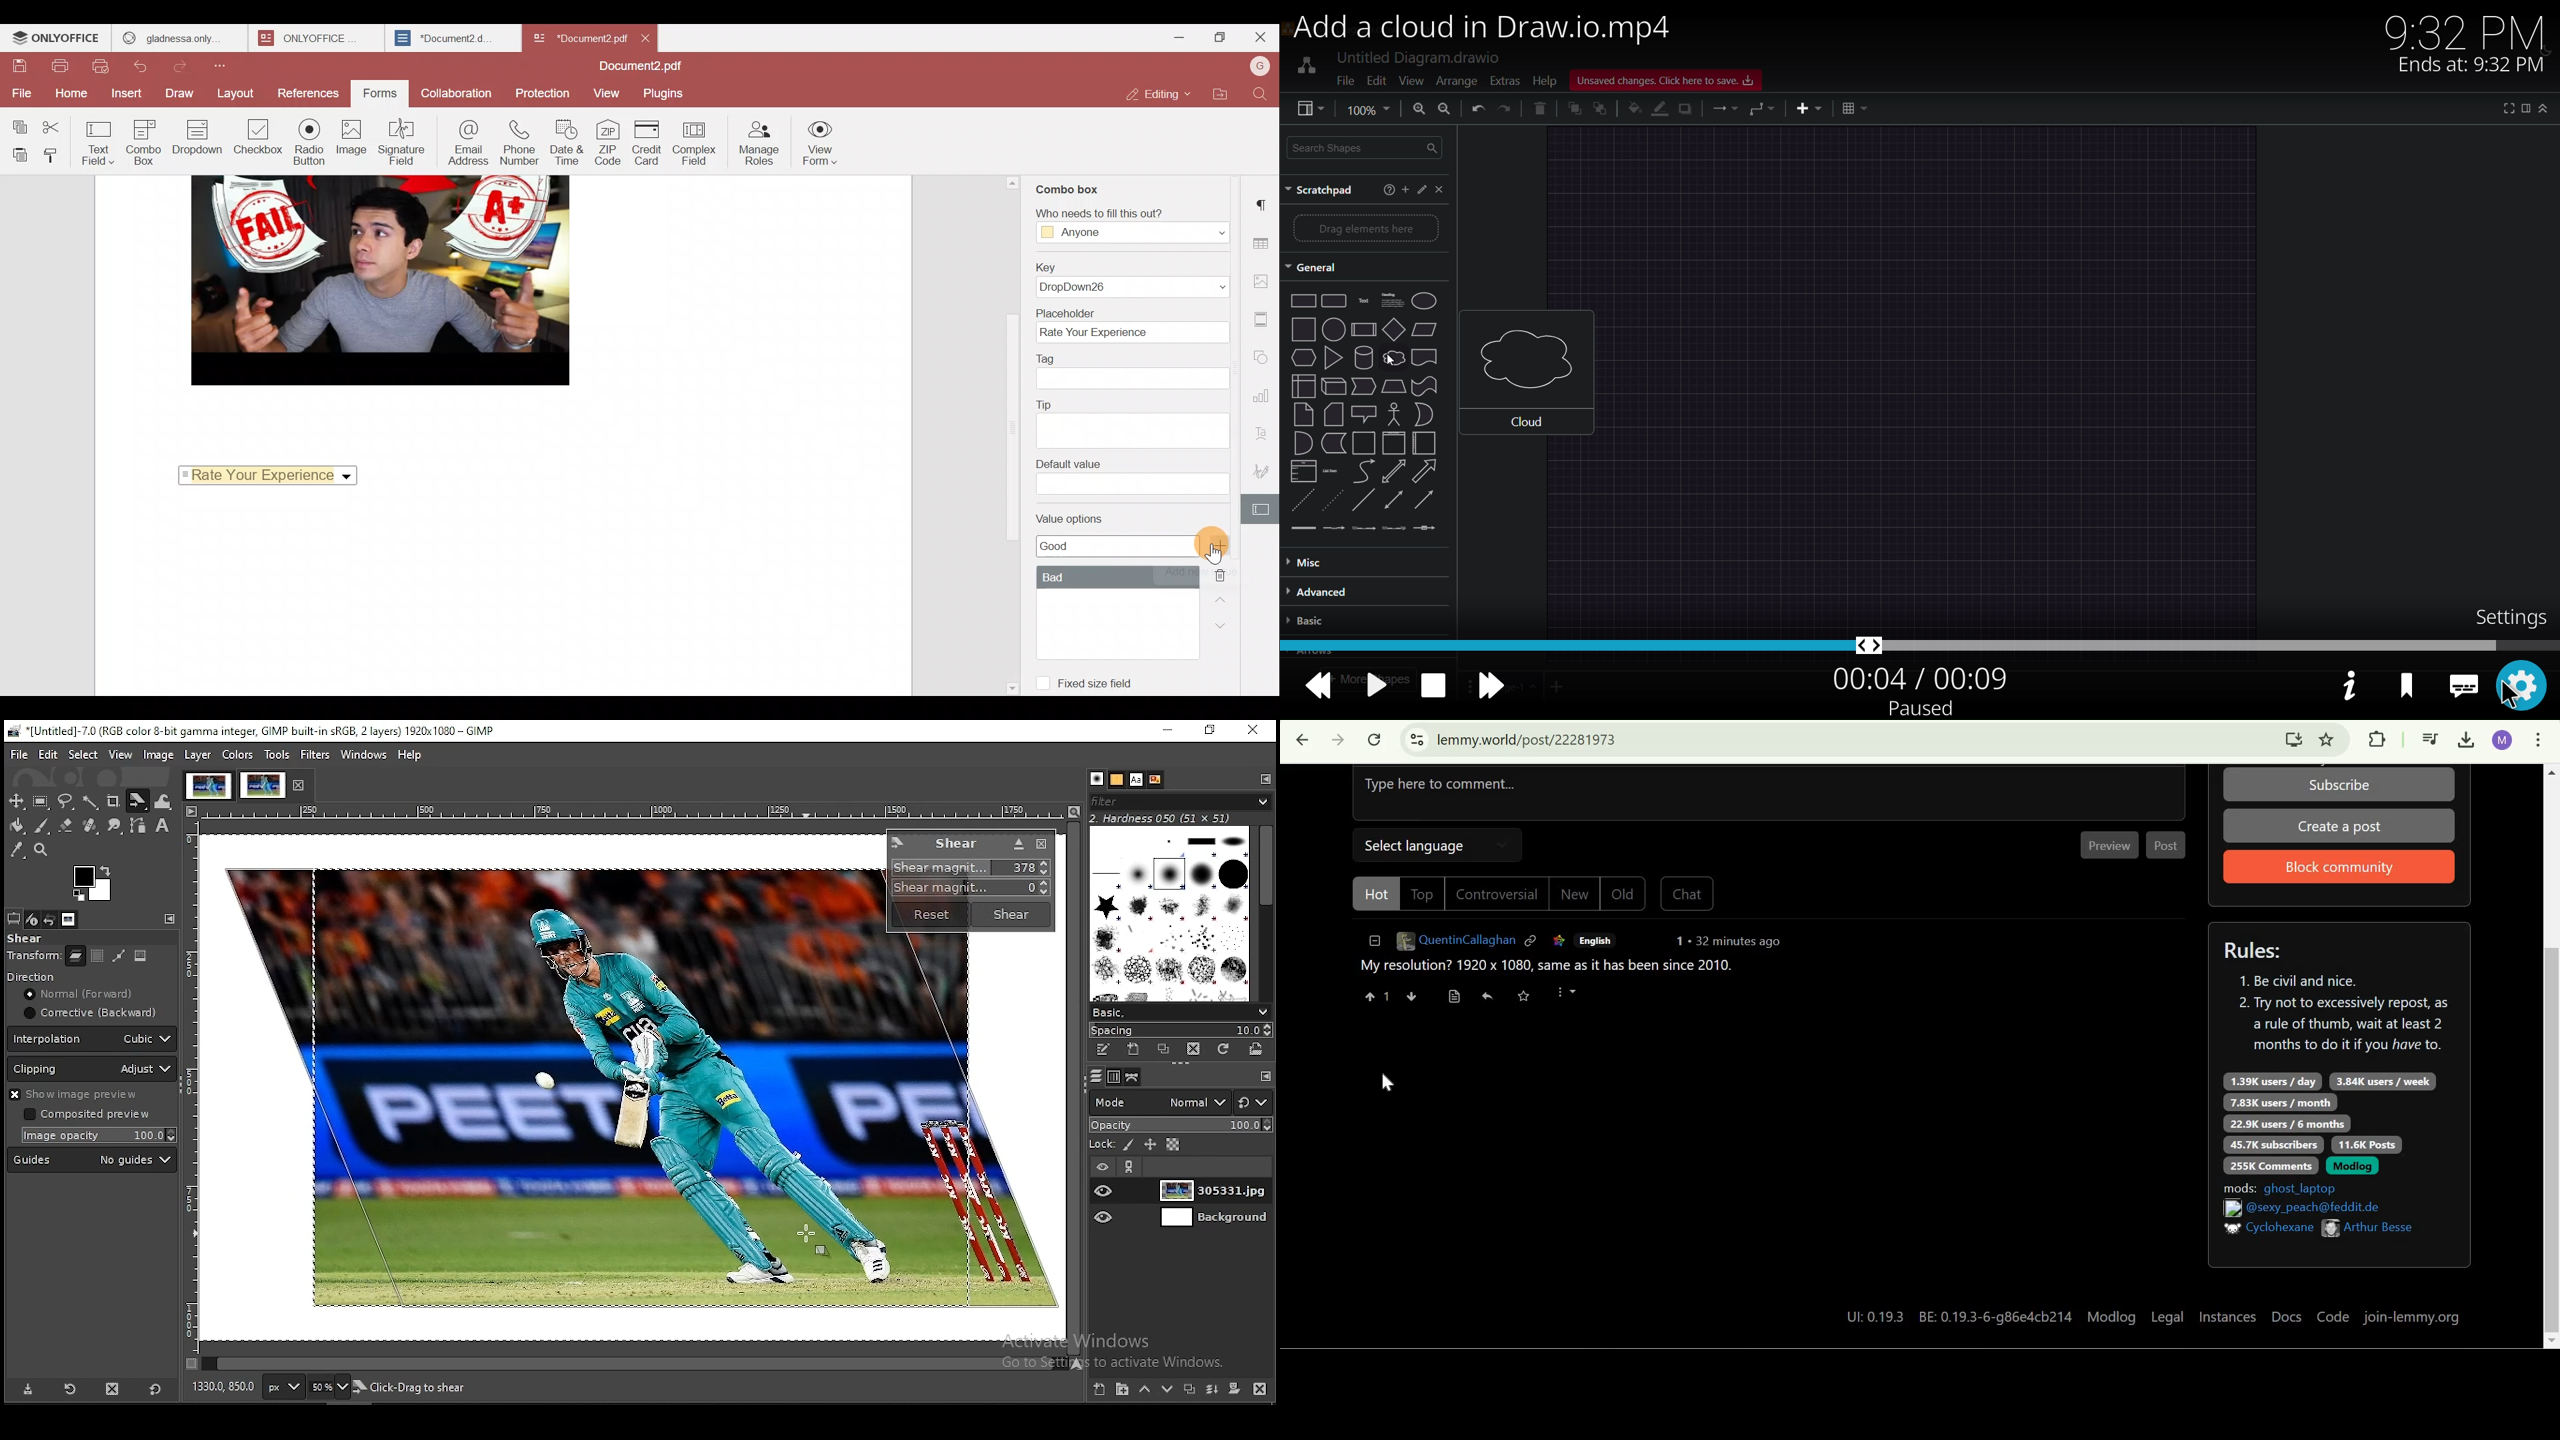 This screenshot has width=2576, height=1456. I want to click on backward, so click(1317, 686).